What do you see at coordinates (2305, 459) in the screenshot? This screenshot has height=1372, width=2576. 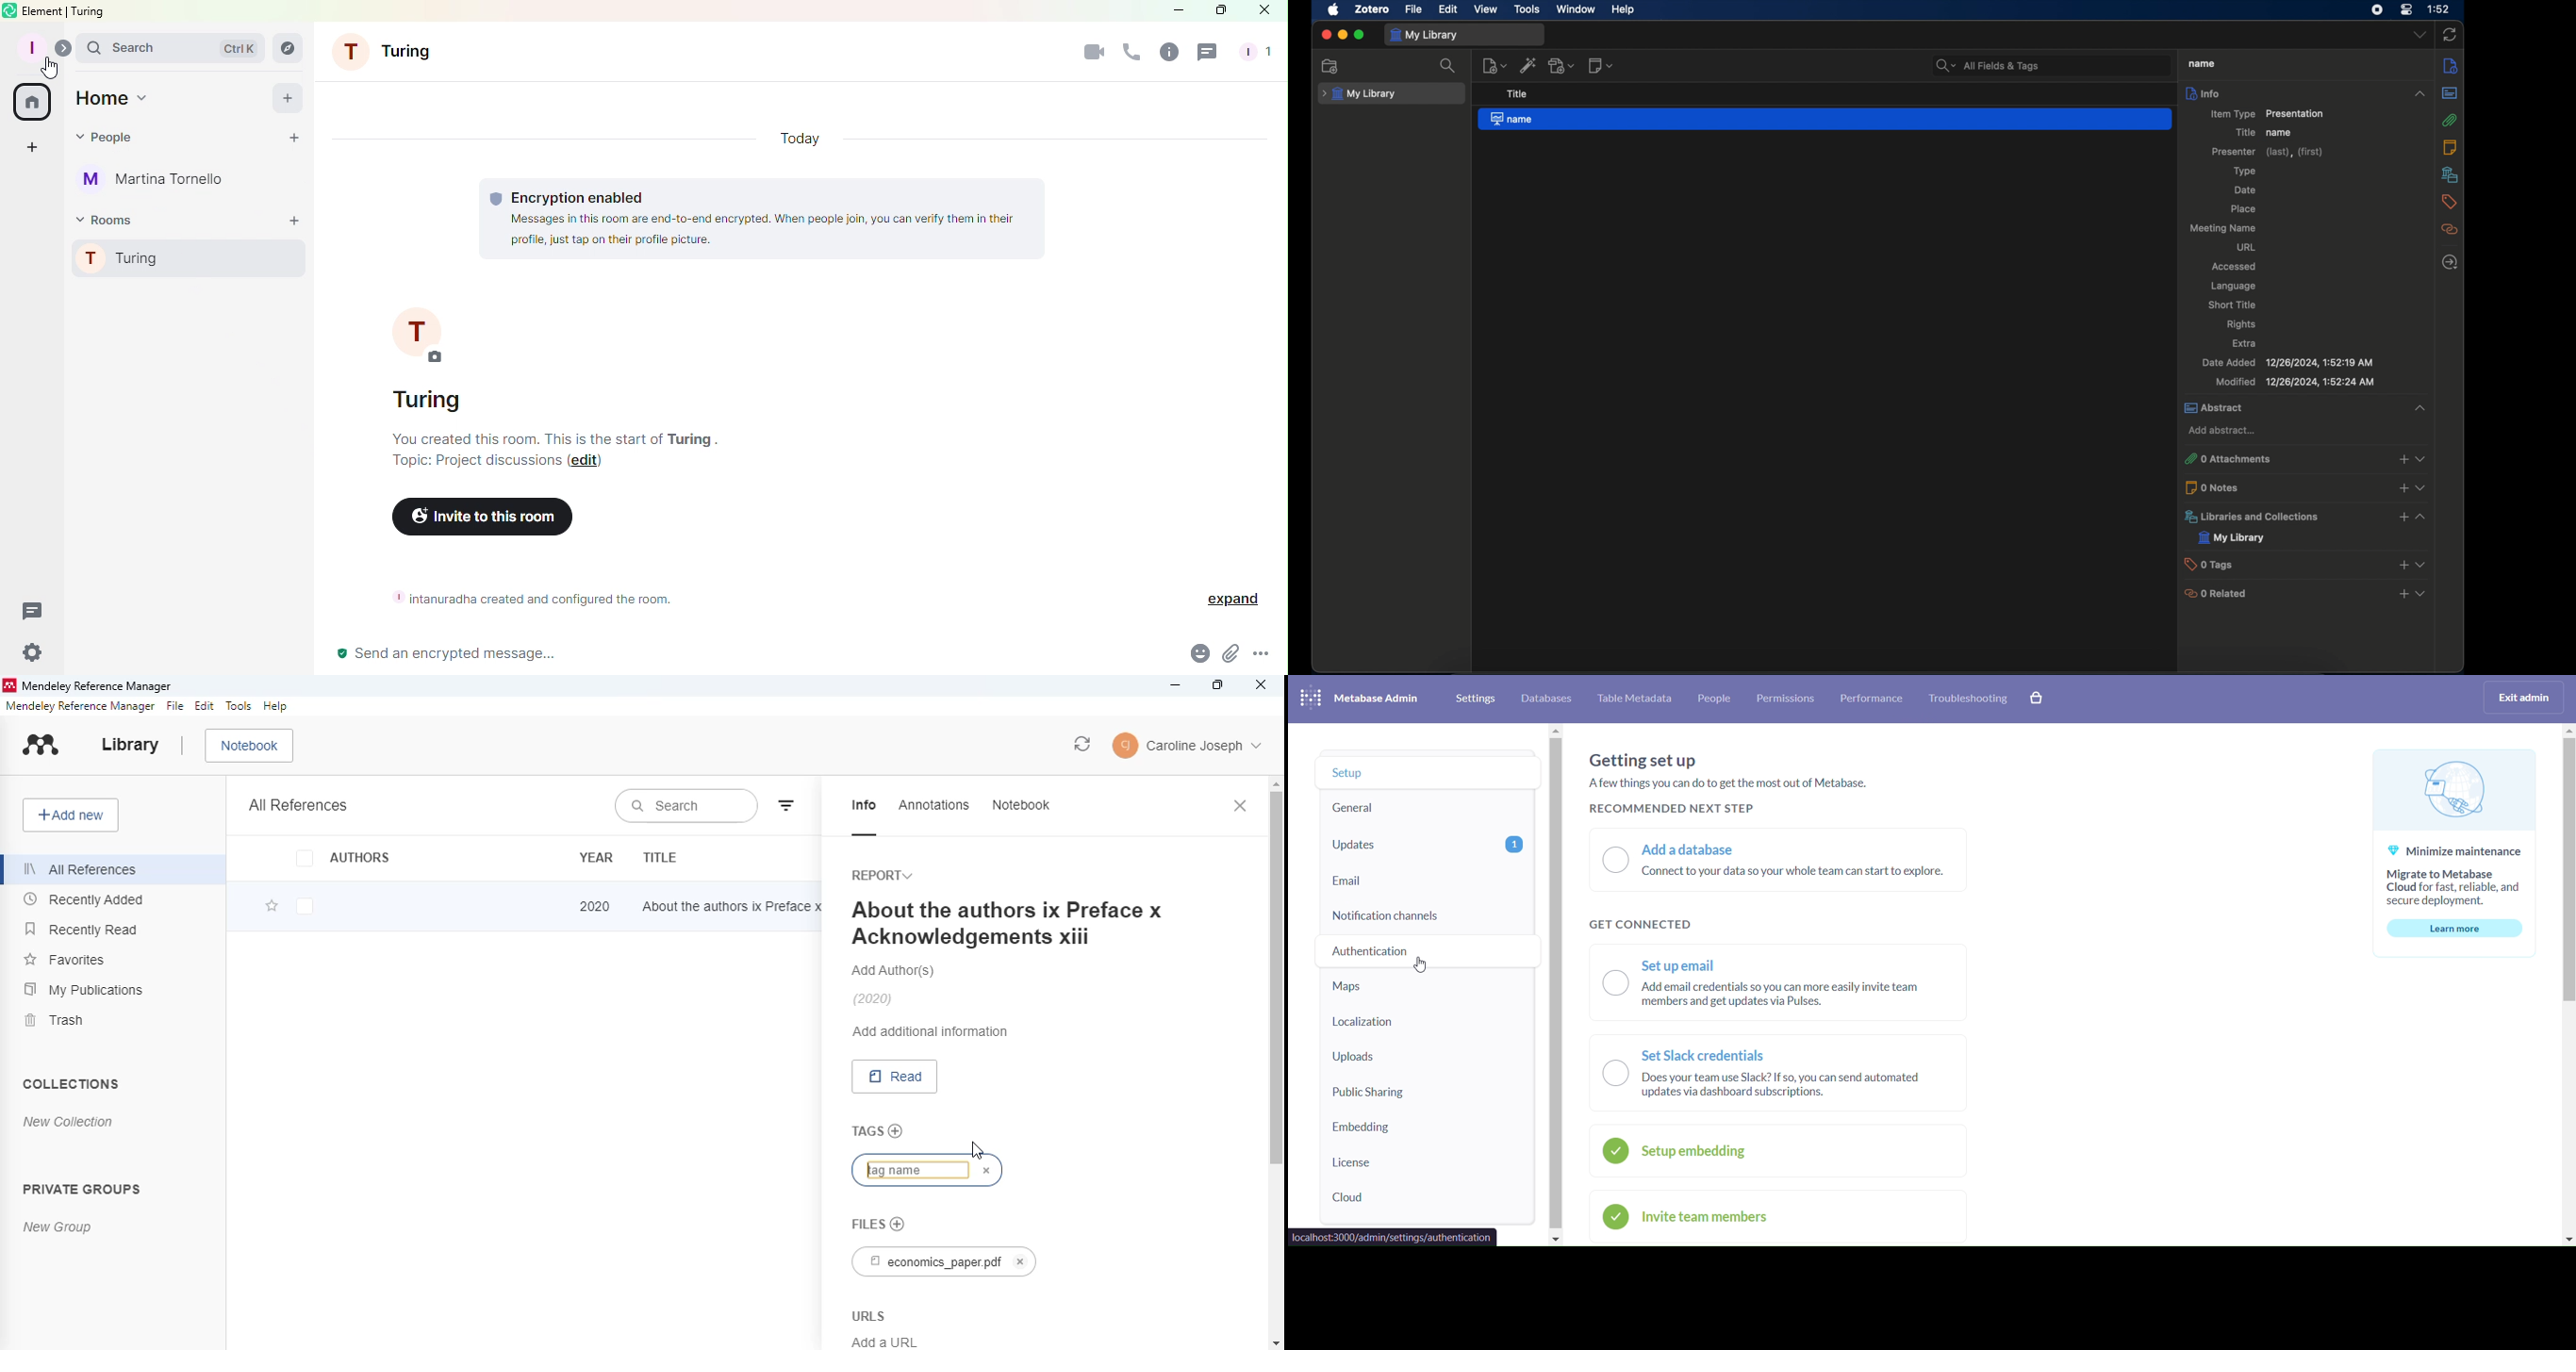 I see `0 attachments` at bounding box center [2305, 459].